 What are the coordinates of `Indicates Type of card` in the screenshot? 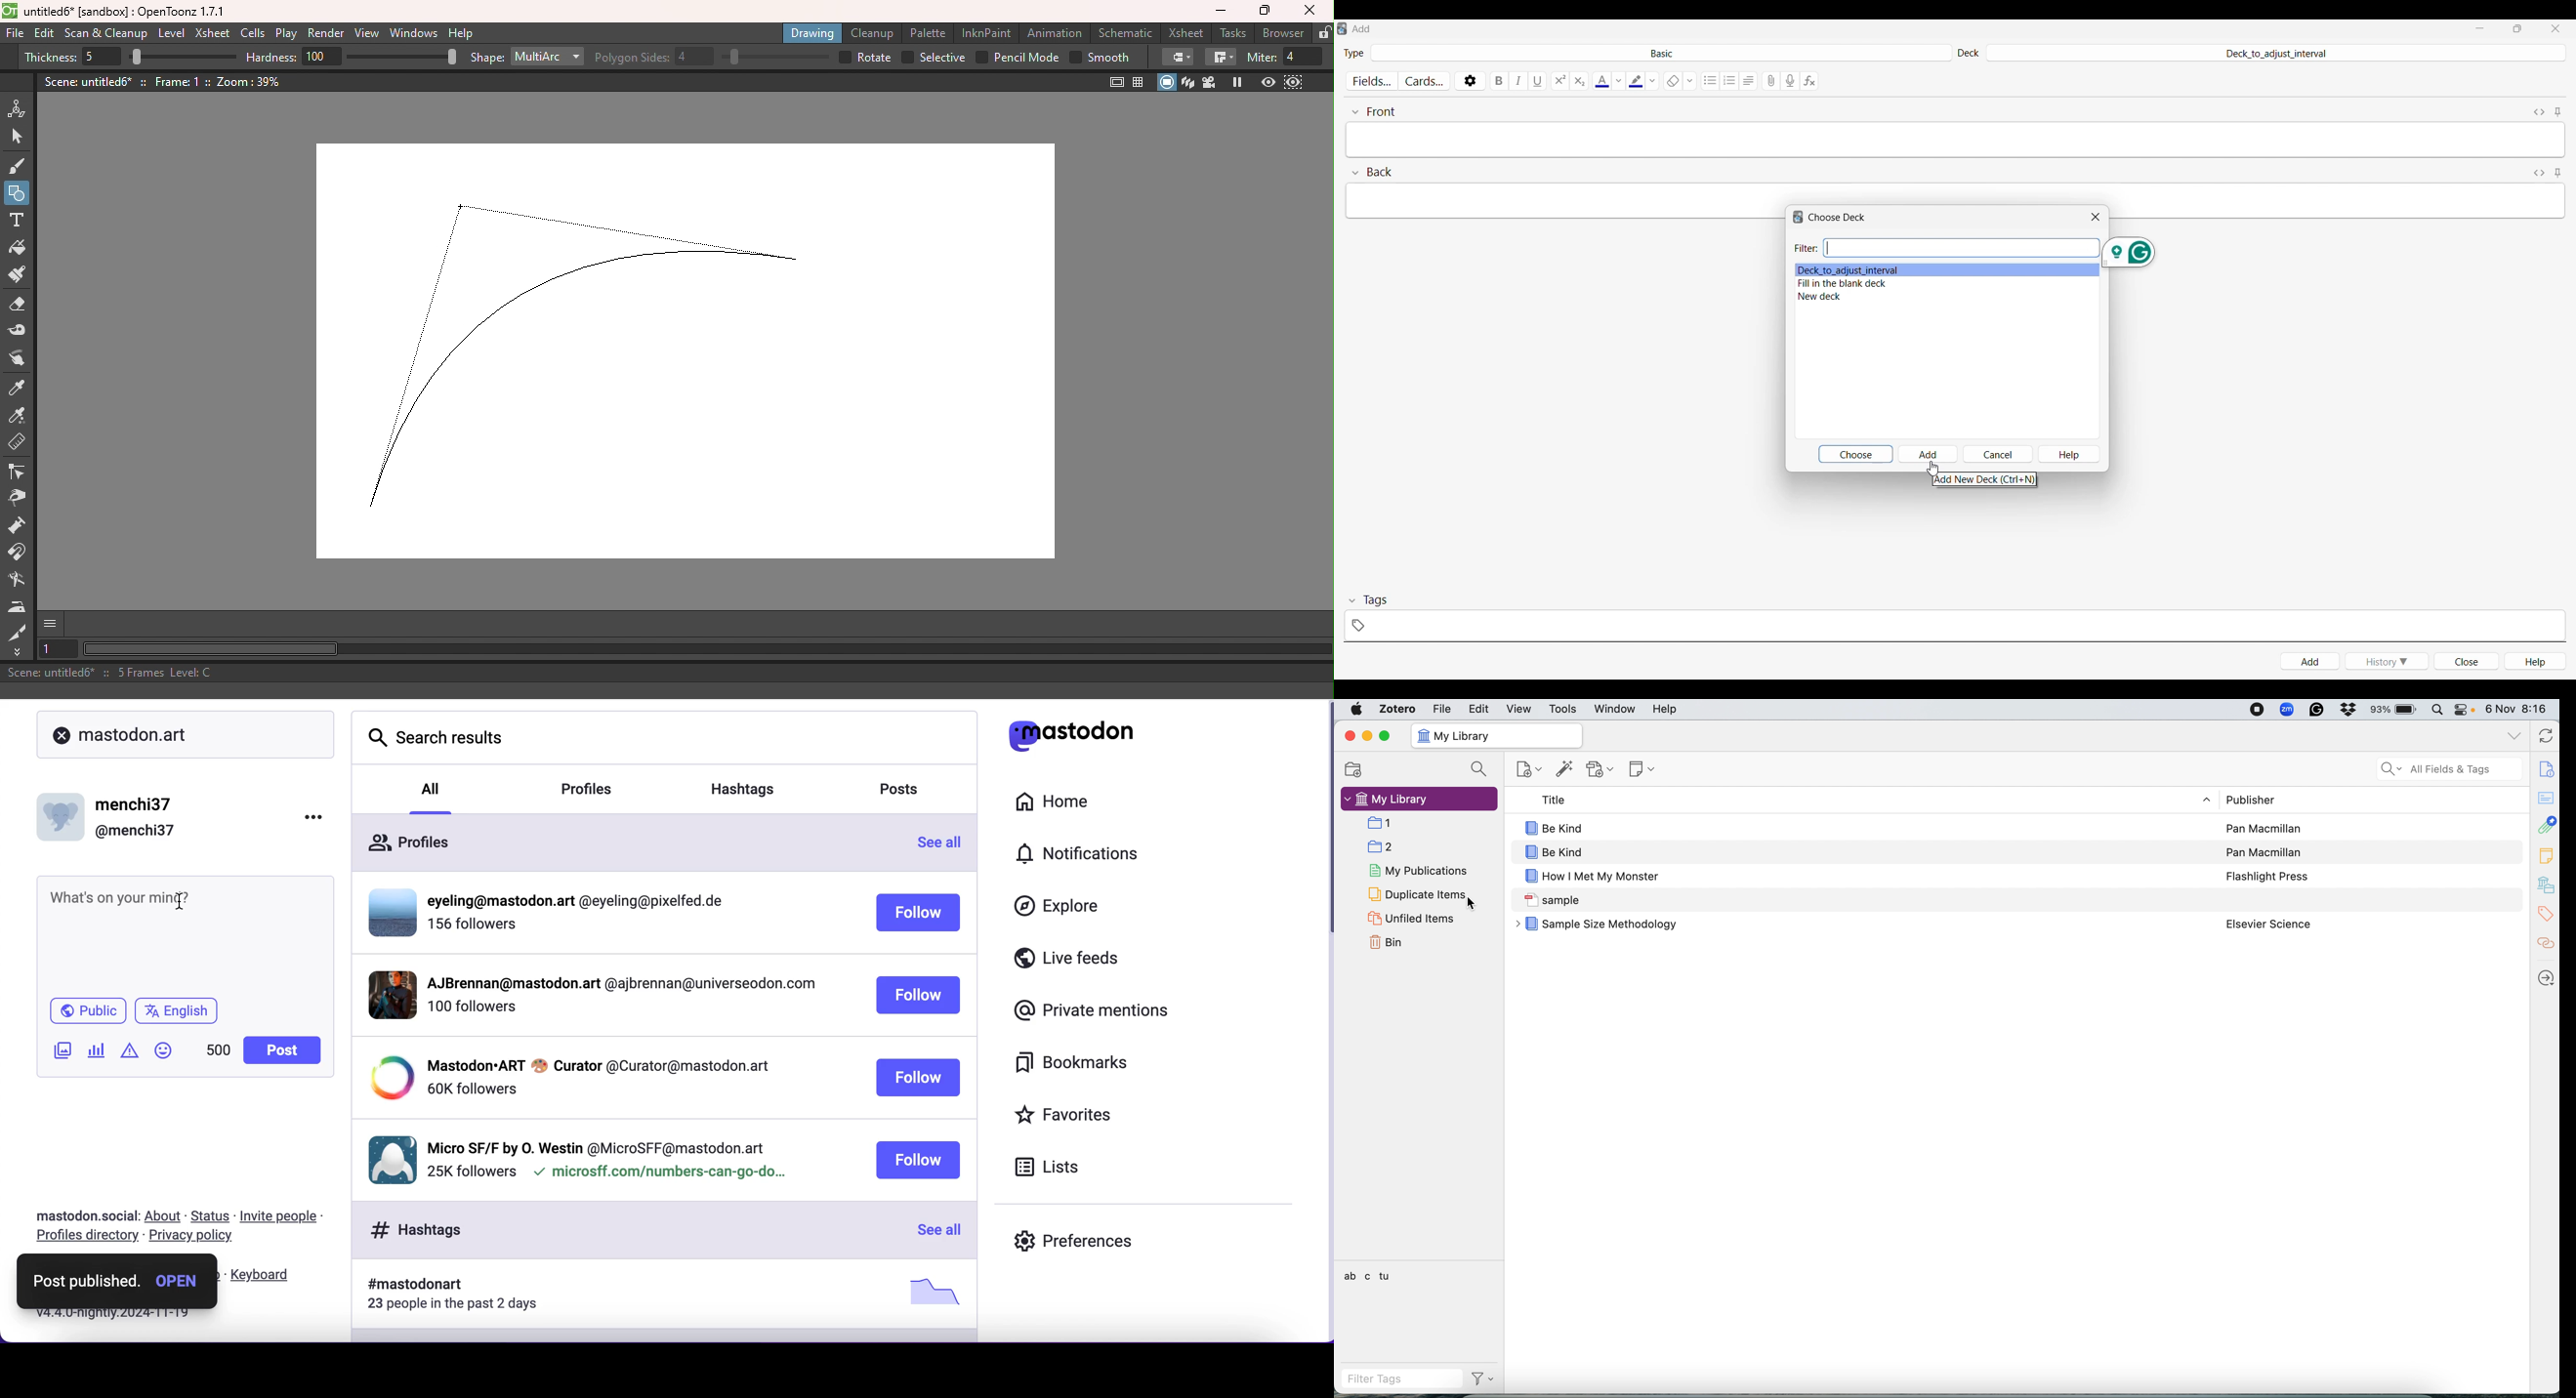 It's located at (1354, 53).